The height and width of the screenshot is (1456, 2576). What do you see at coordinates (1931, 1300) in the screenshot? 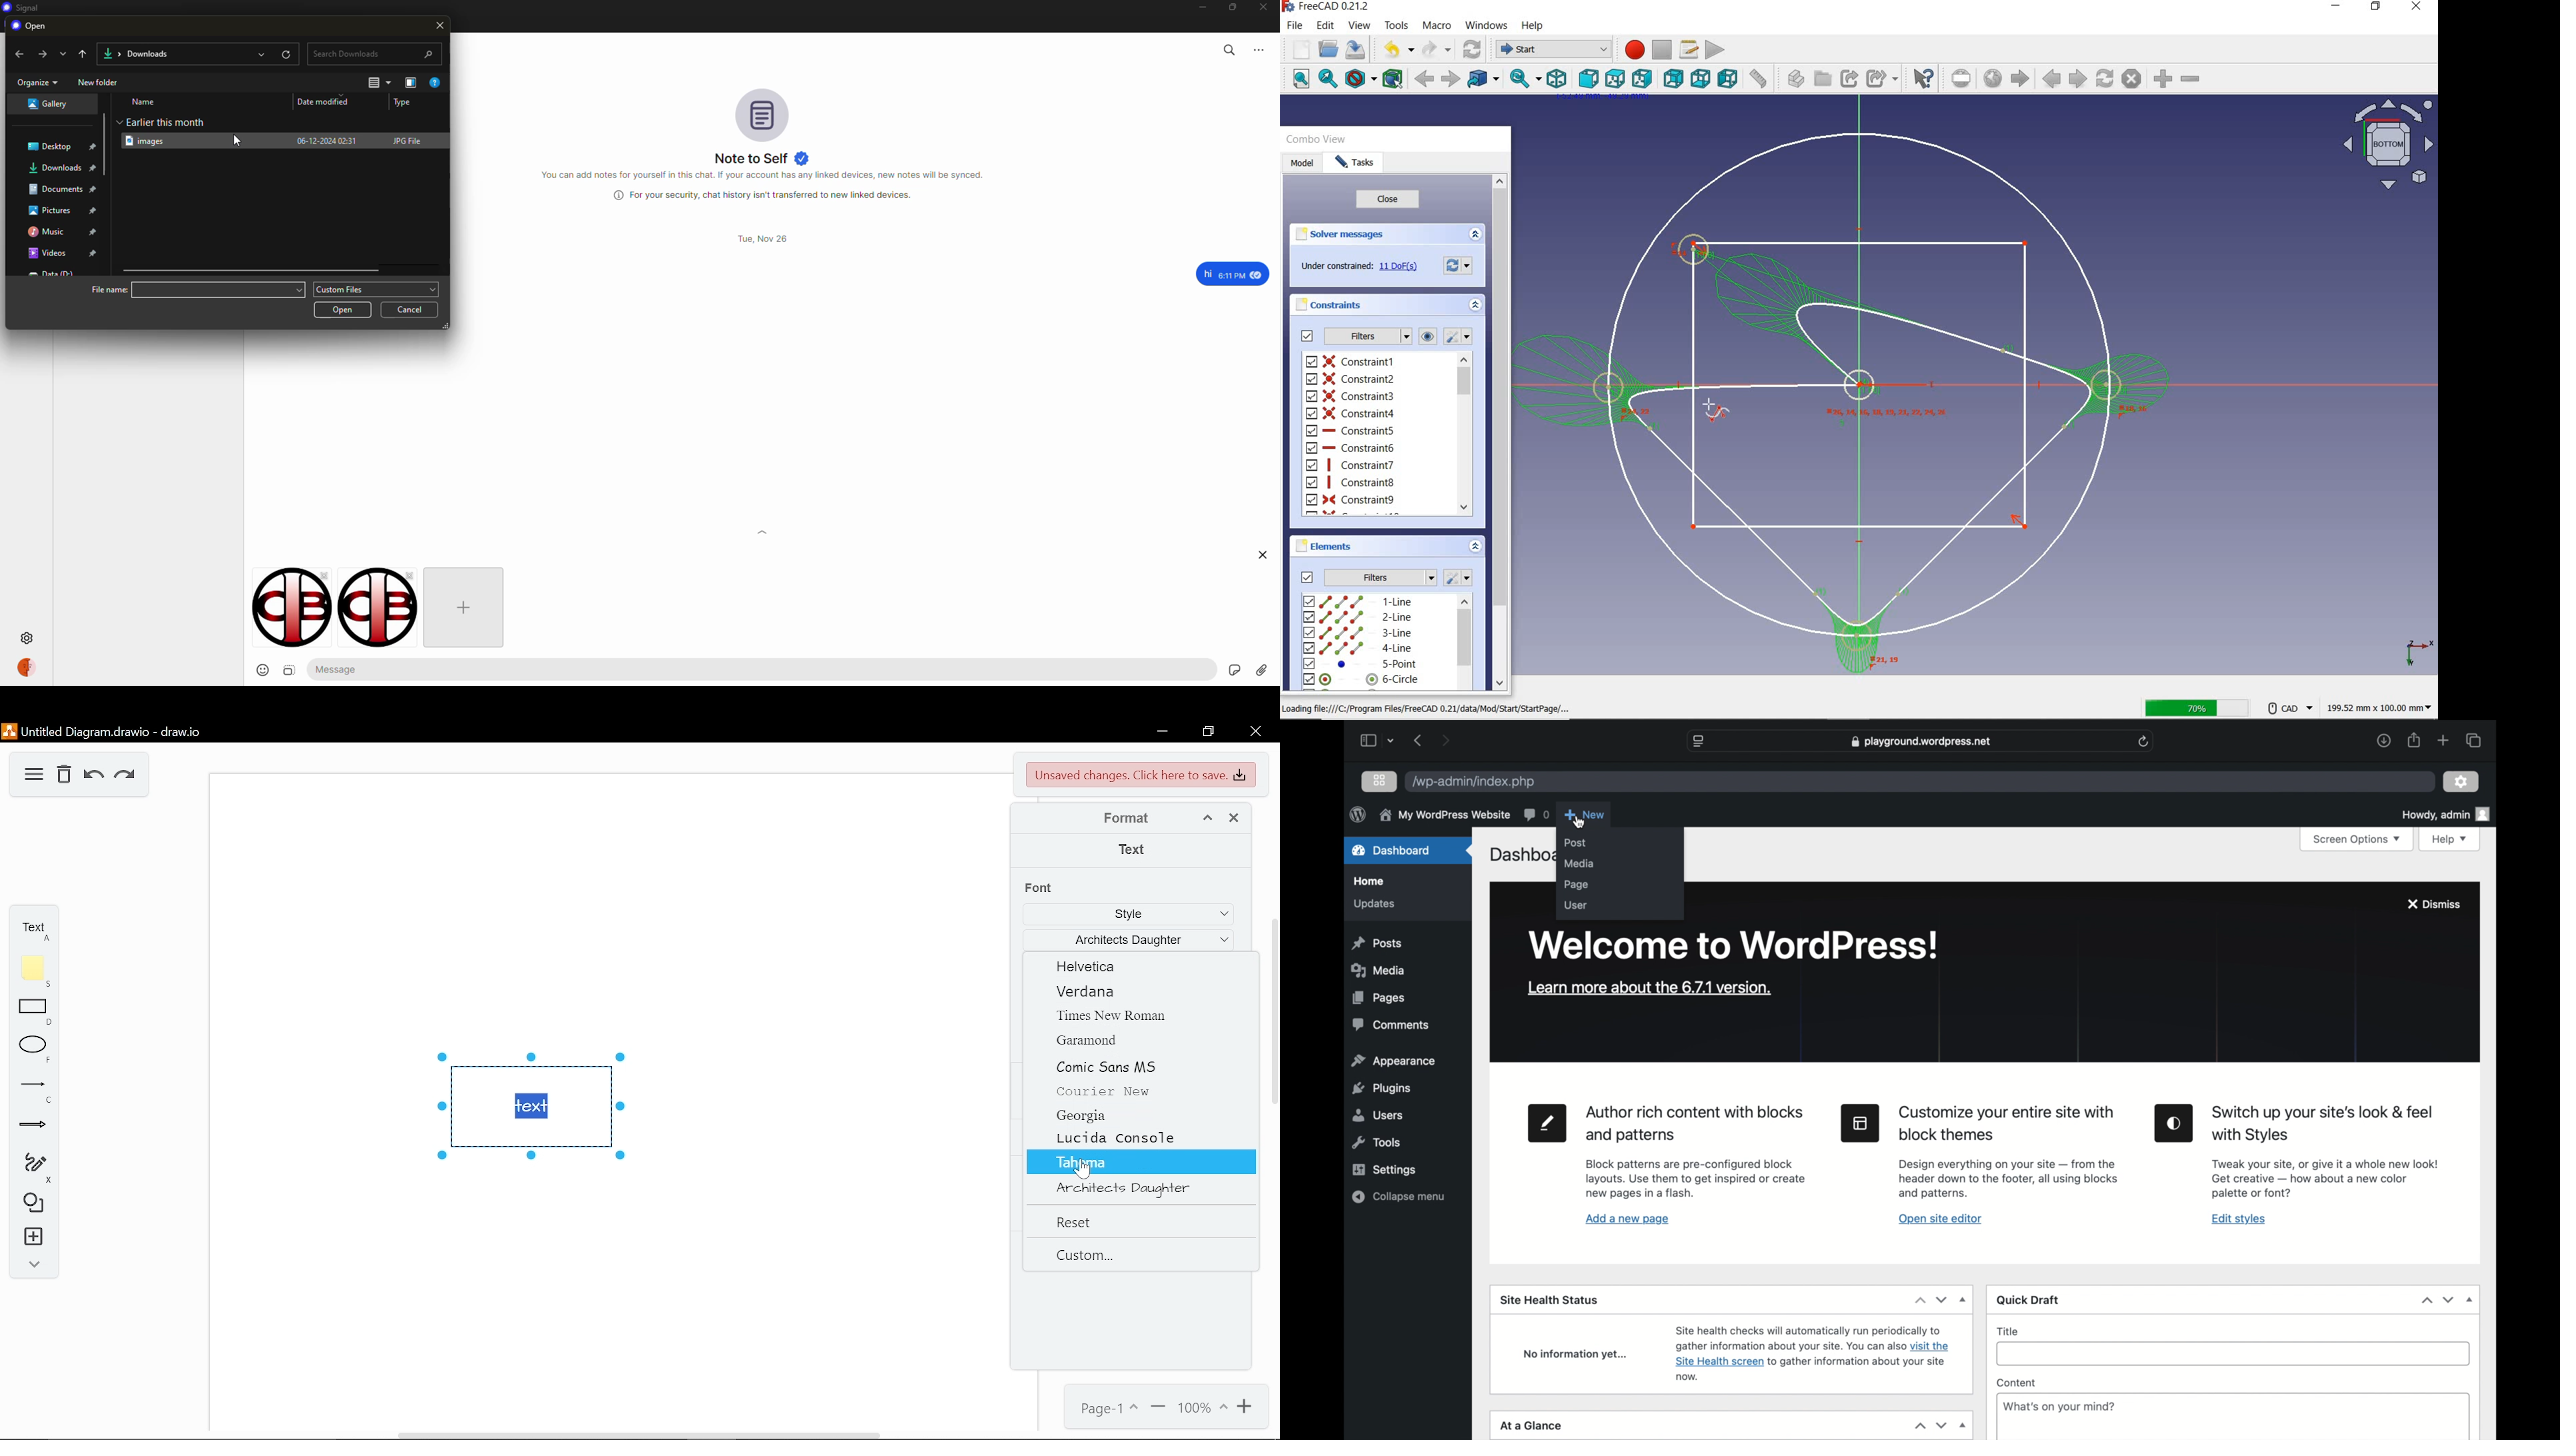
I see `stepper buttons` at bounding box center [1931, 1300].